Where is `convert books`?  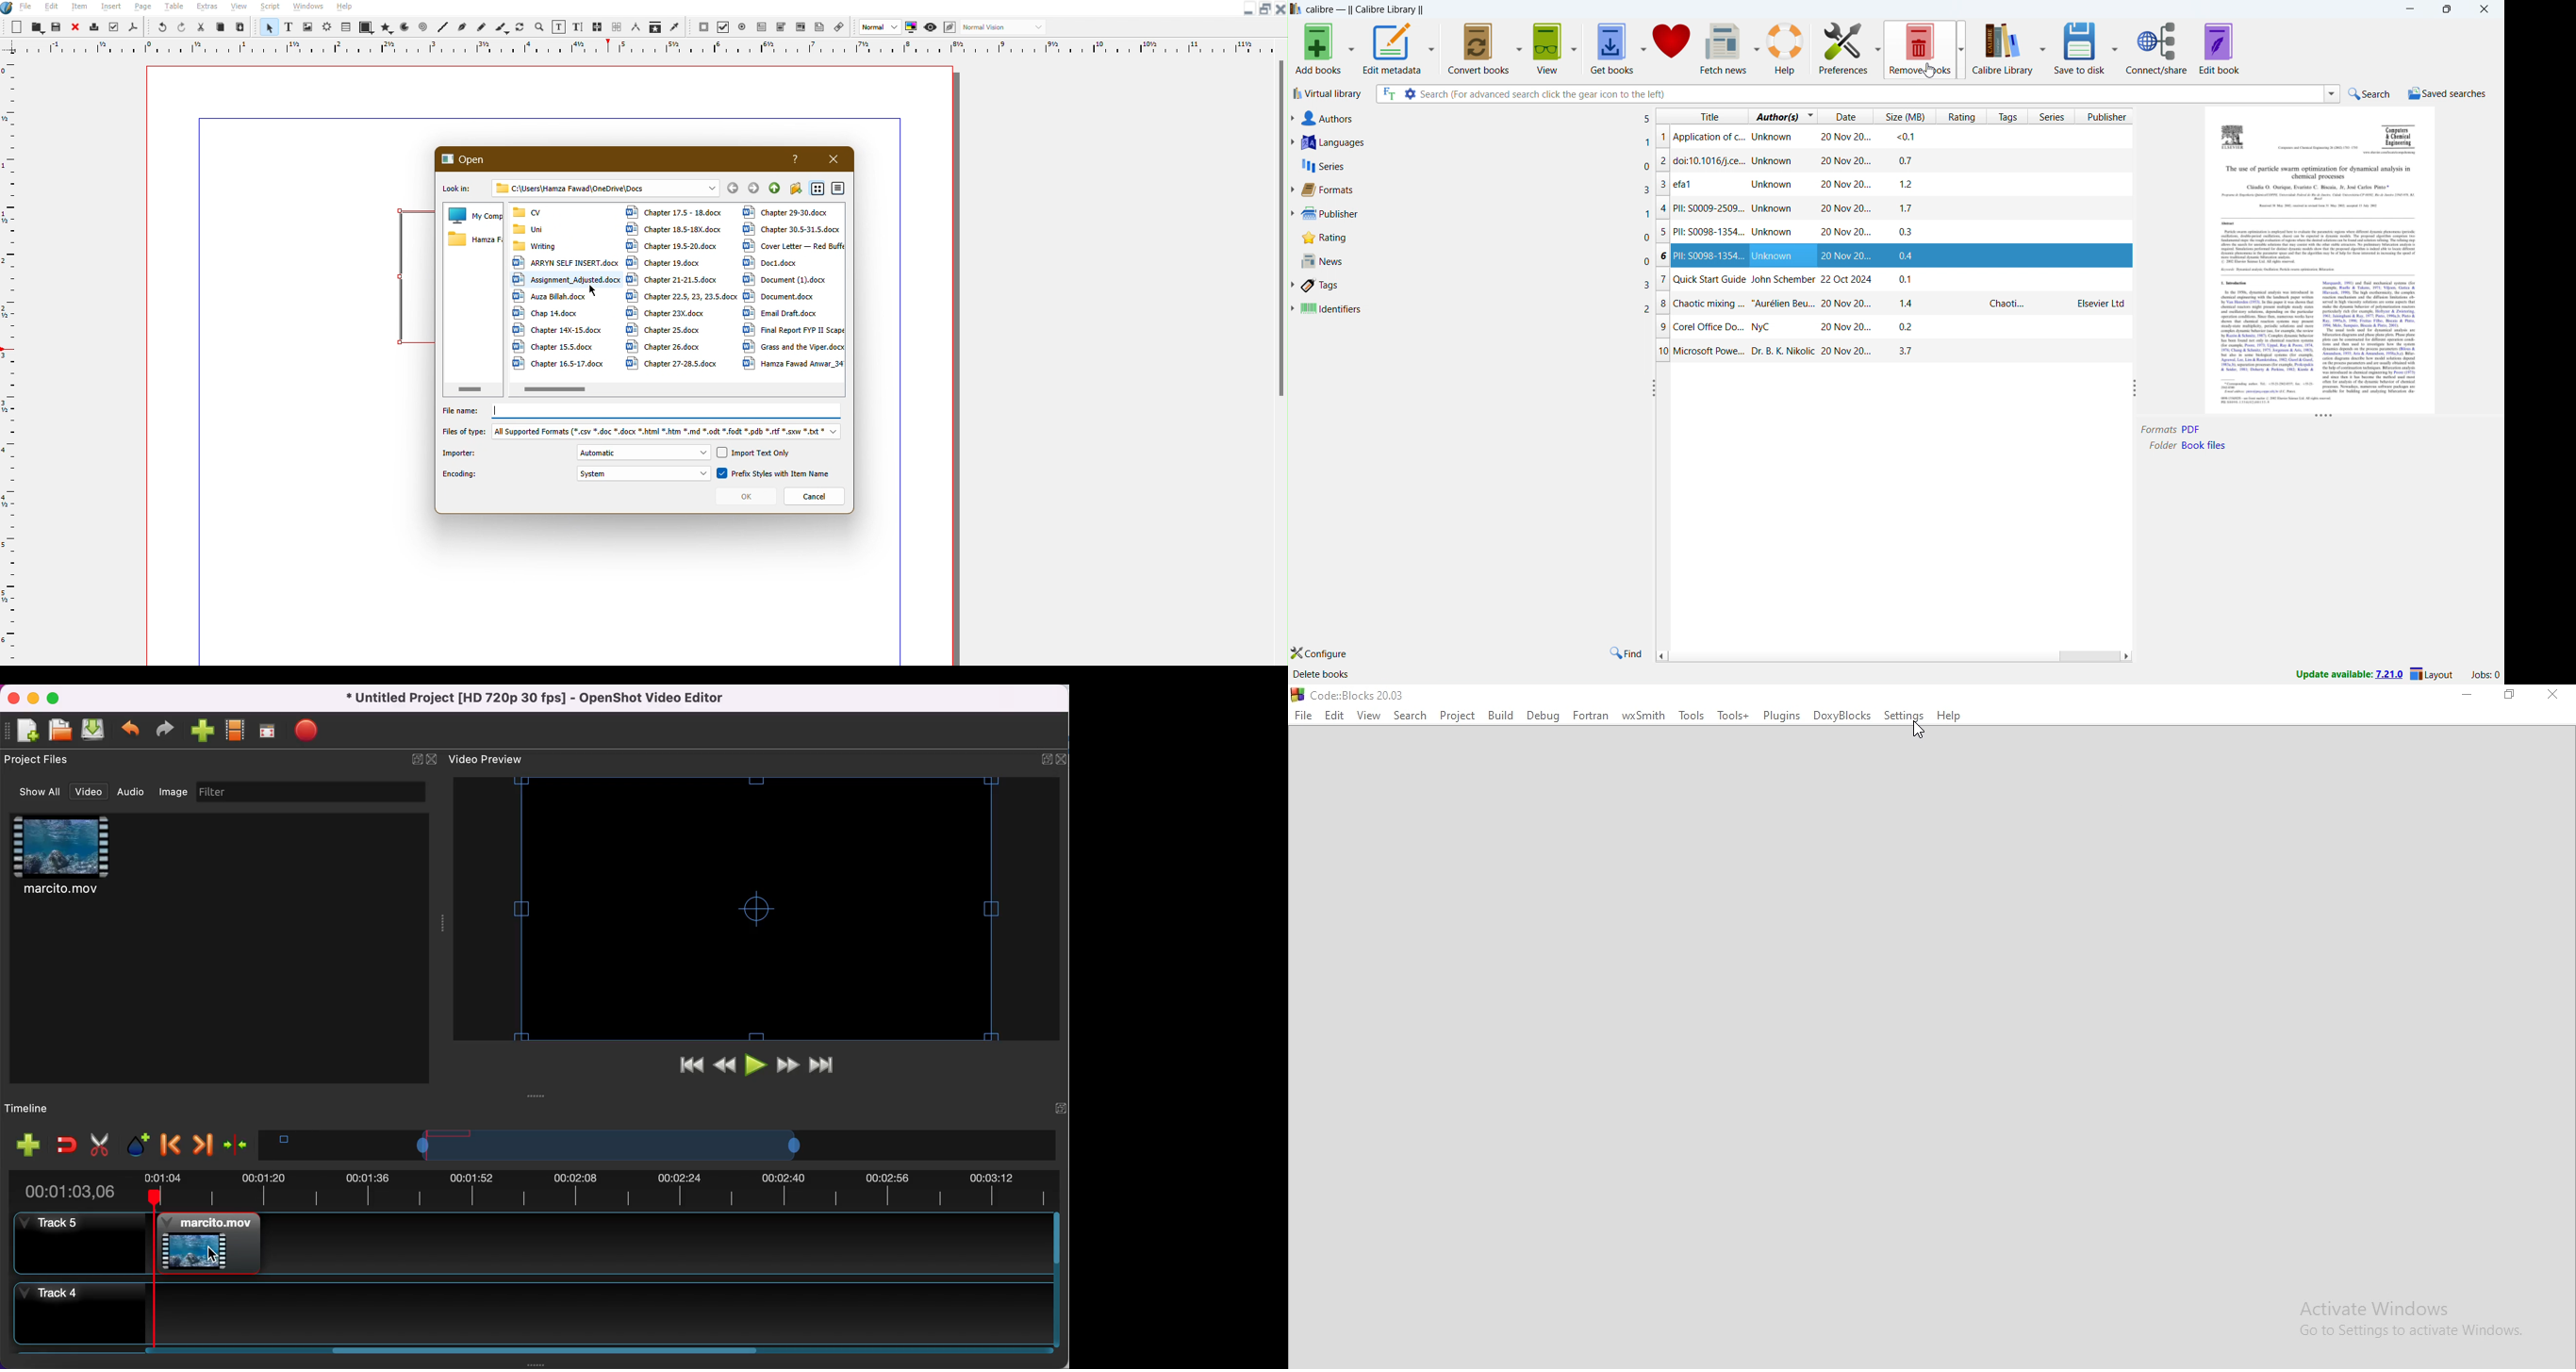
convert books is located at coordinates (1480, 47).